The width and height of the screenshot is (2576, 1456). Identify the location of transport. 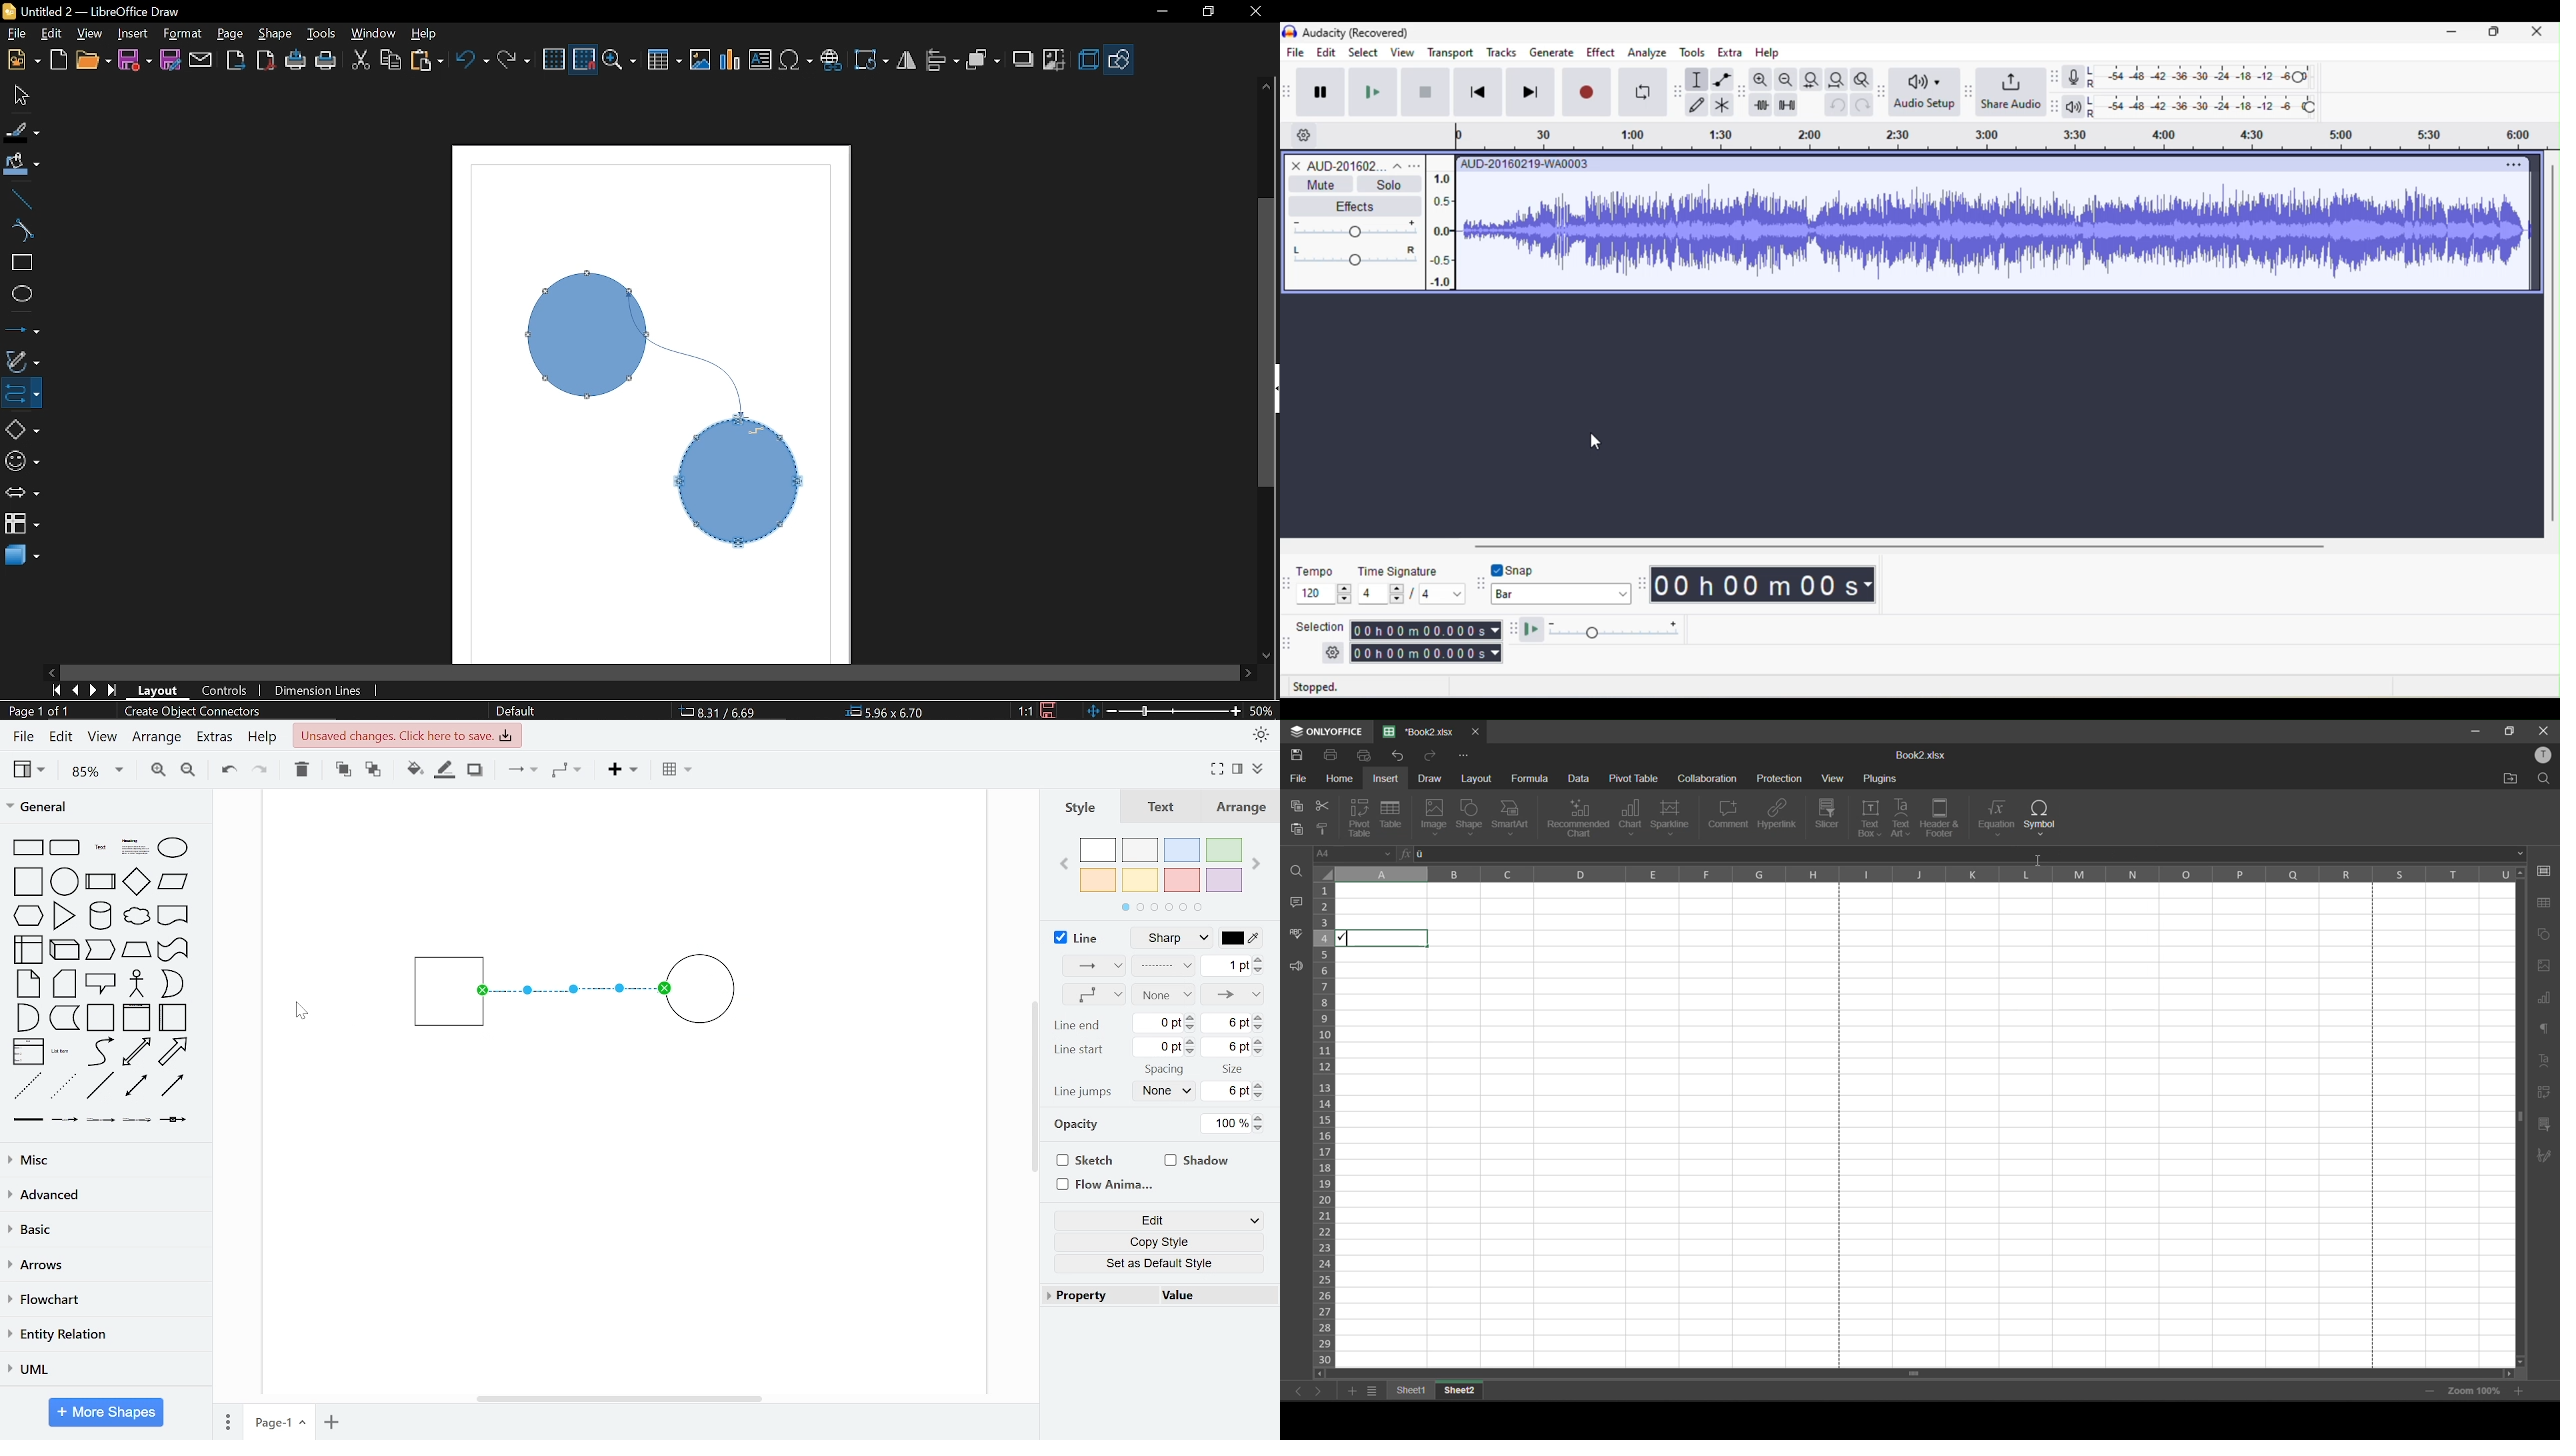
(1450, 53).